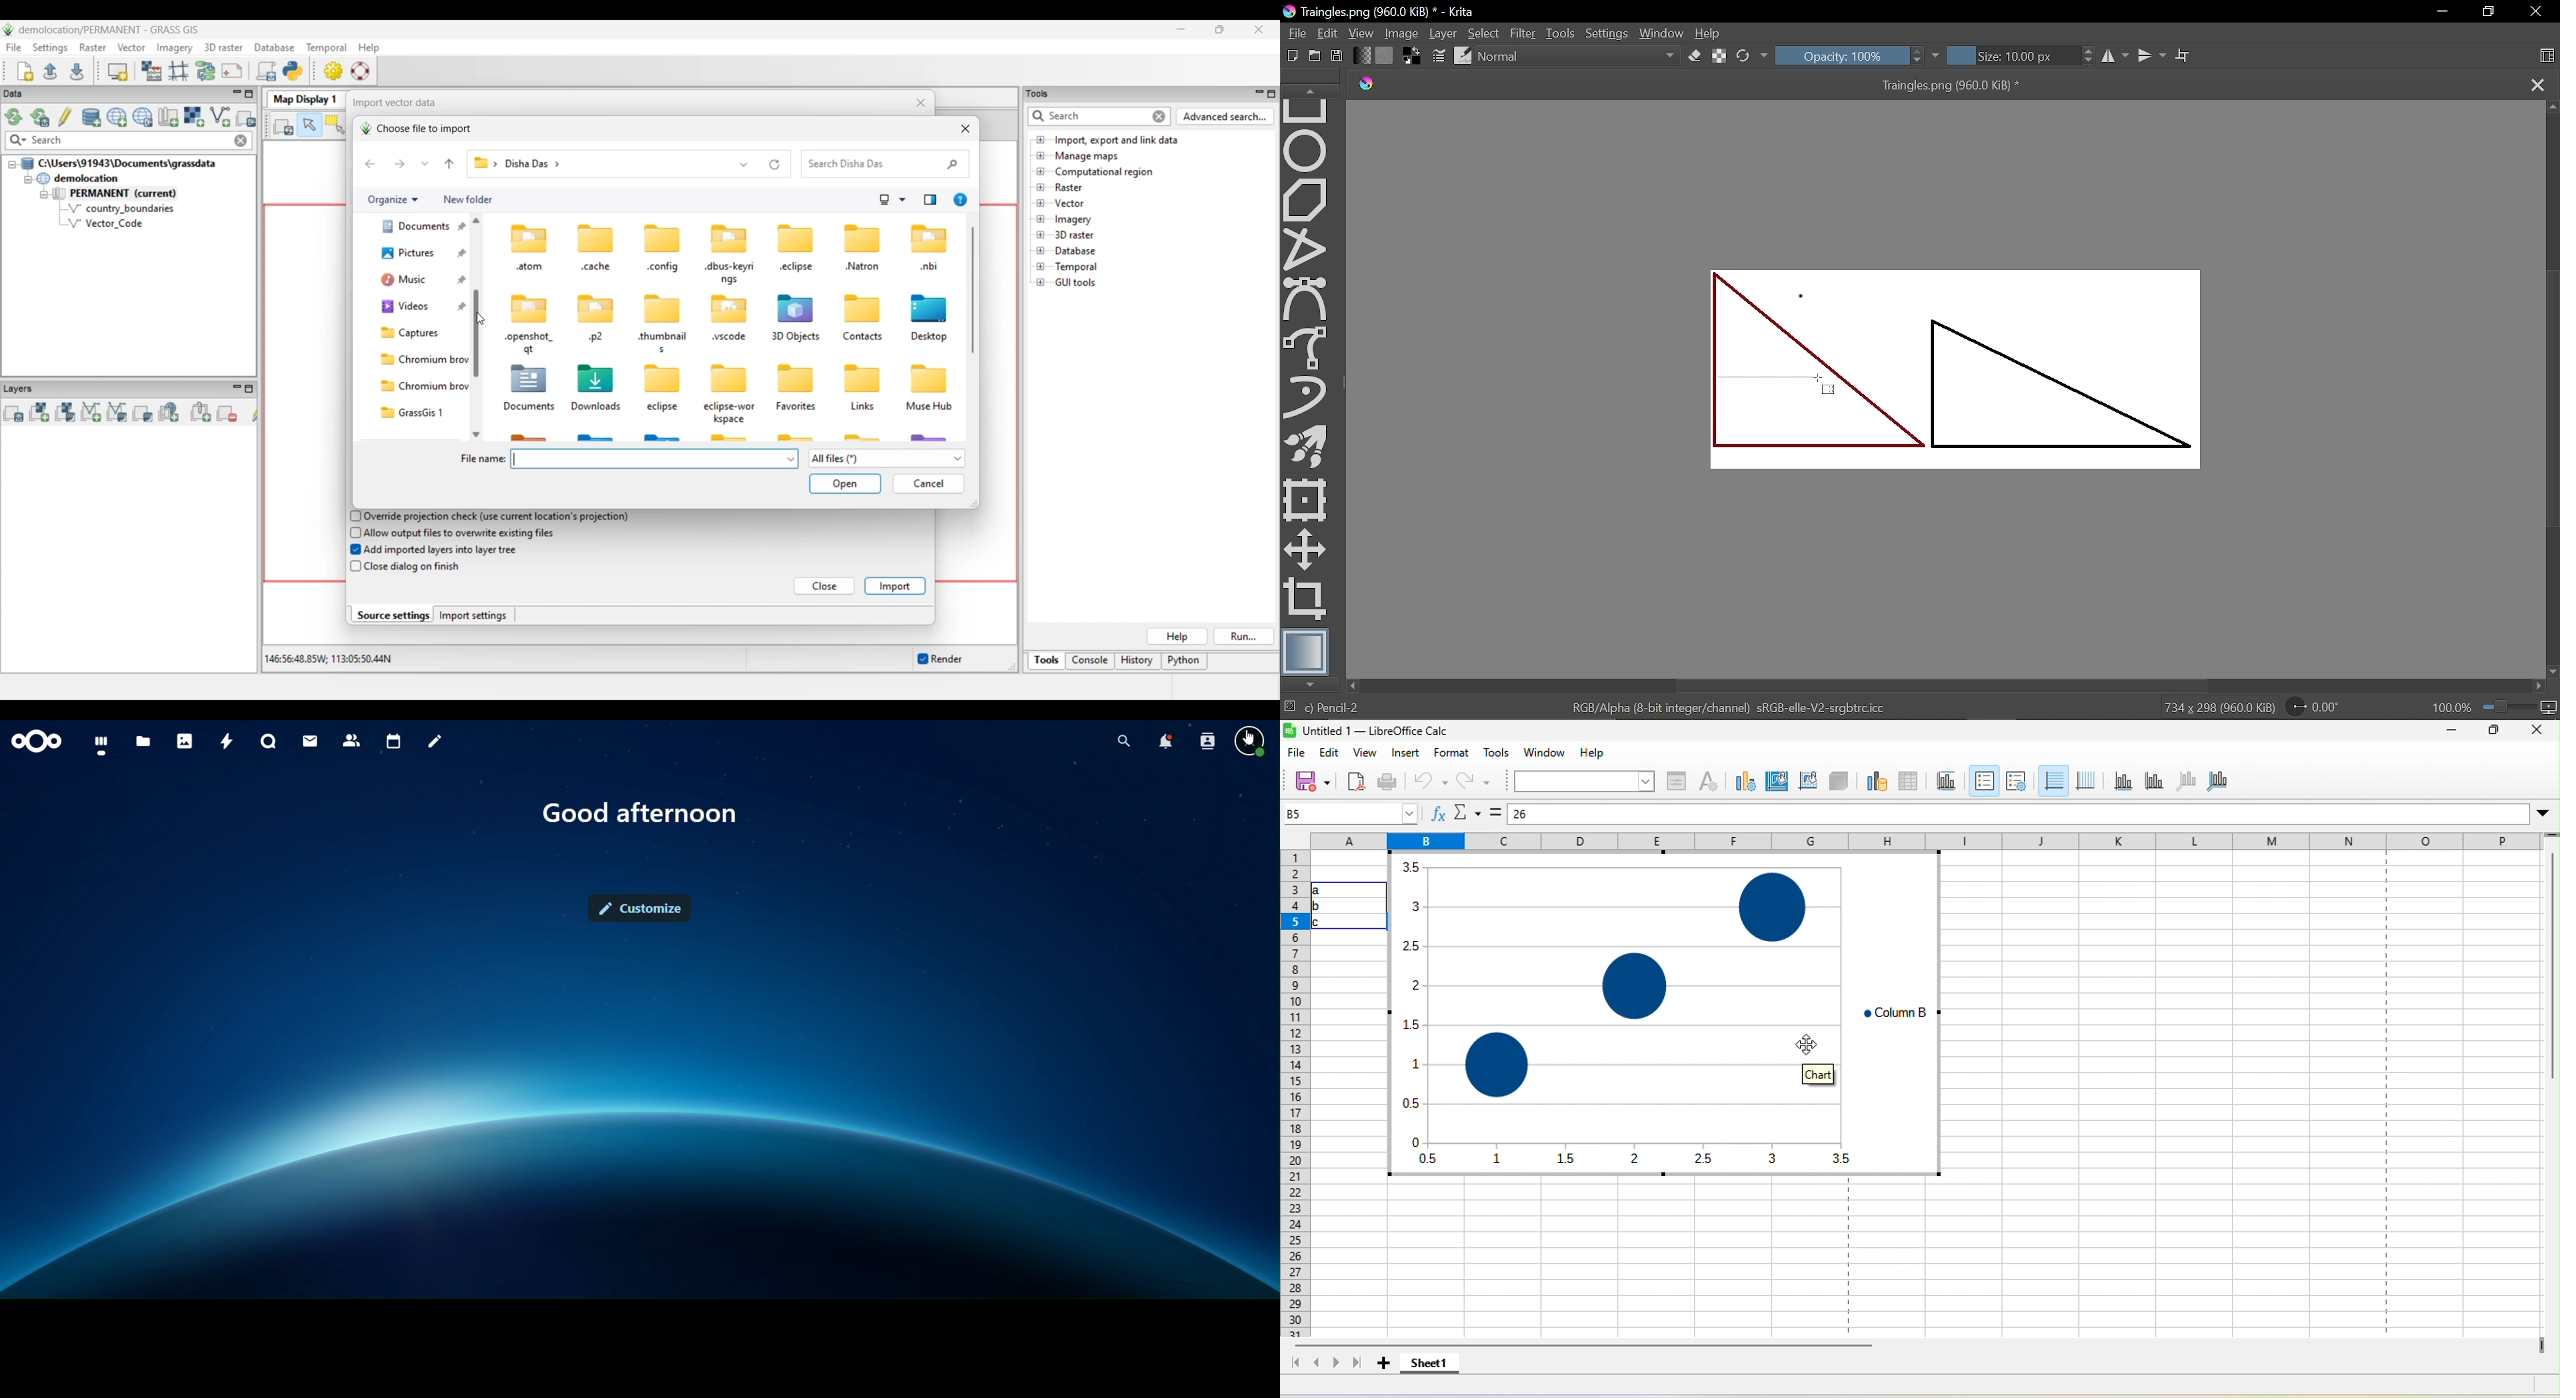  Describe the element at coordinates (2538, 83) in the screenshot. I see `Close tab` at that location.